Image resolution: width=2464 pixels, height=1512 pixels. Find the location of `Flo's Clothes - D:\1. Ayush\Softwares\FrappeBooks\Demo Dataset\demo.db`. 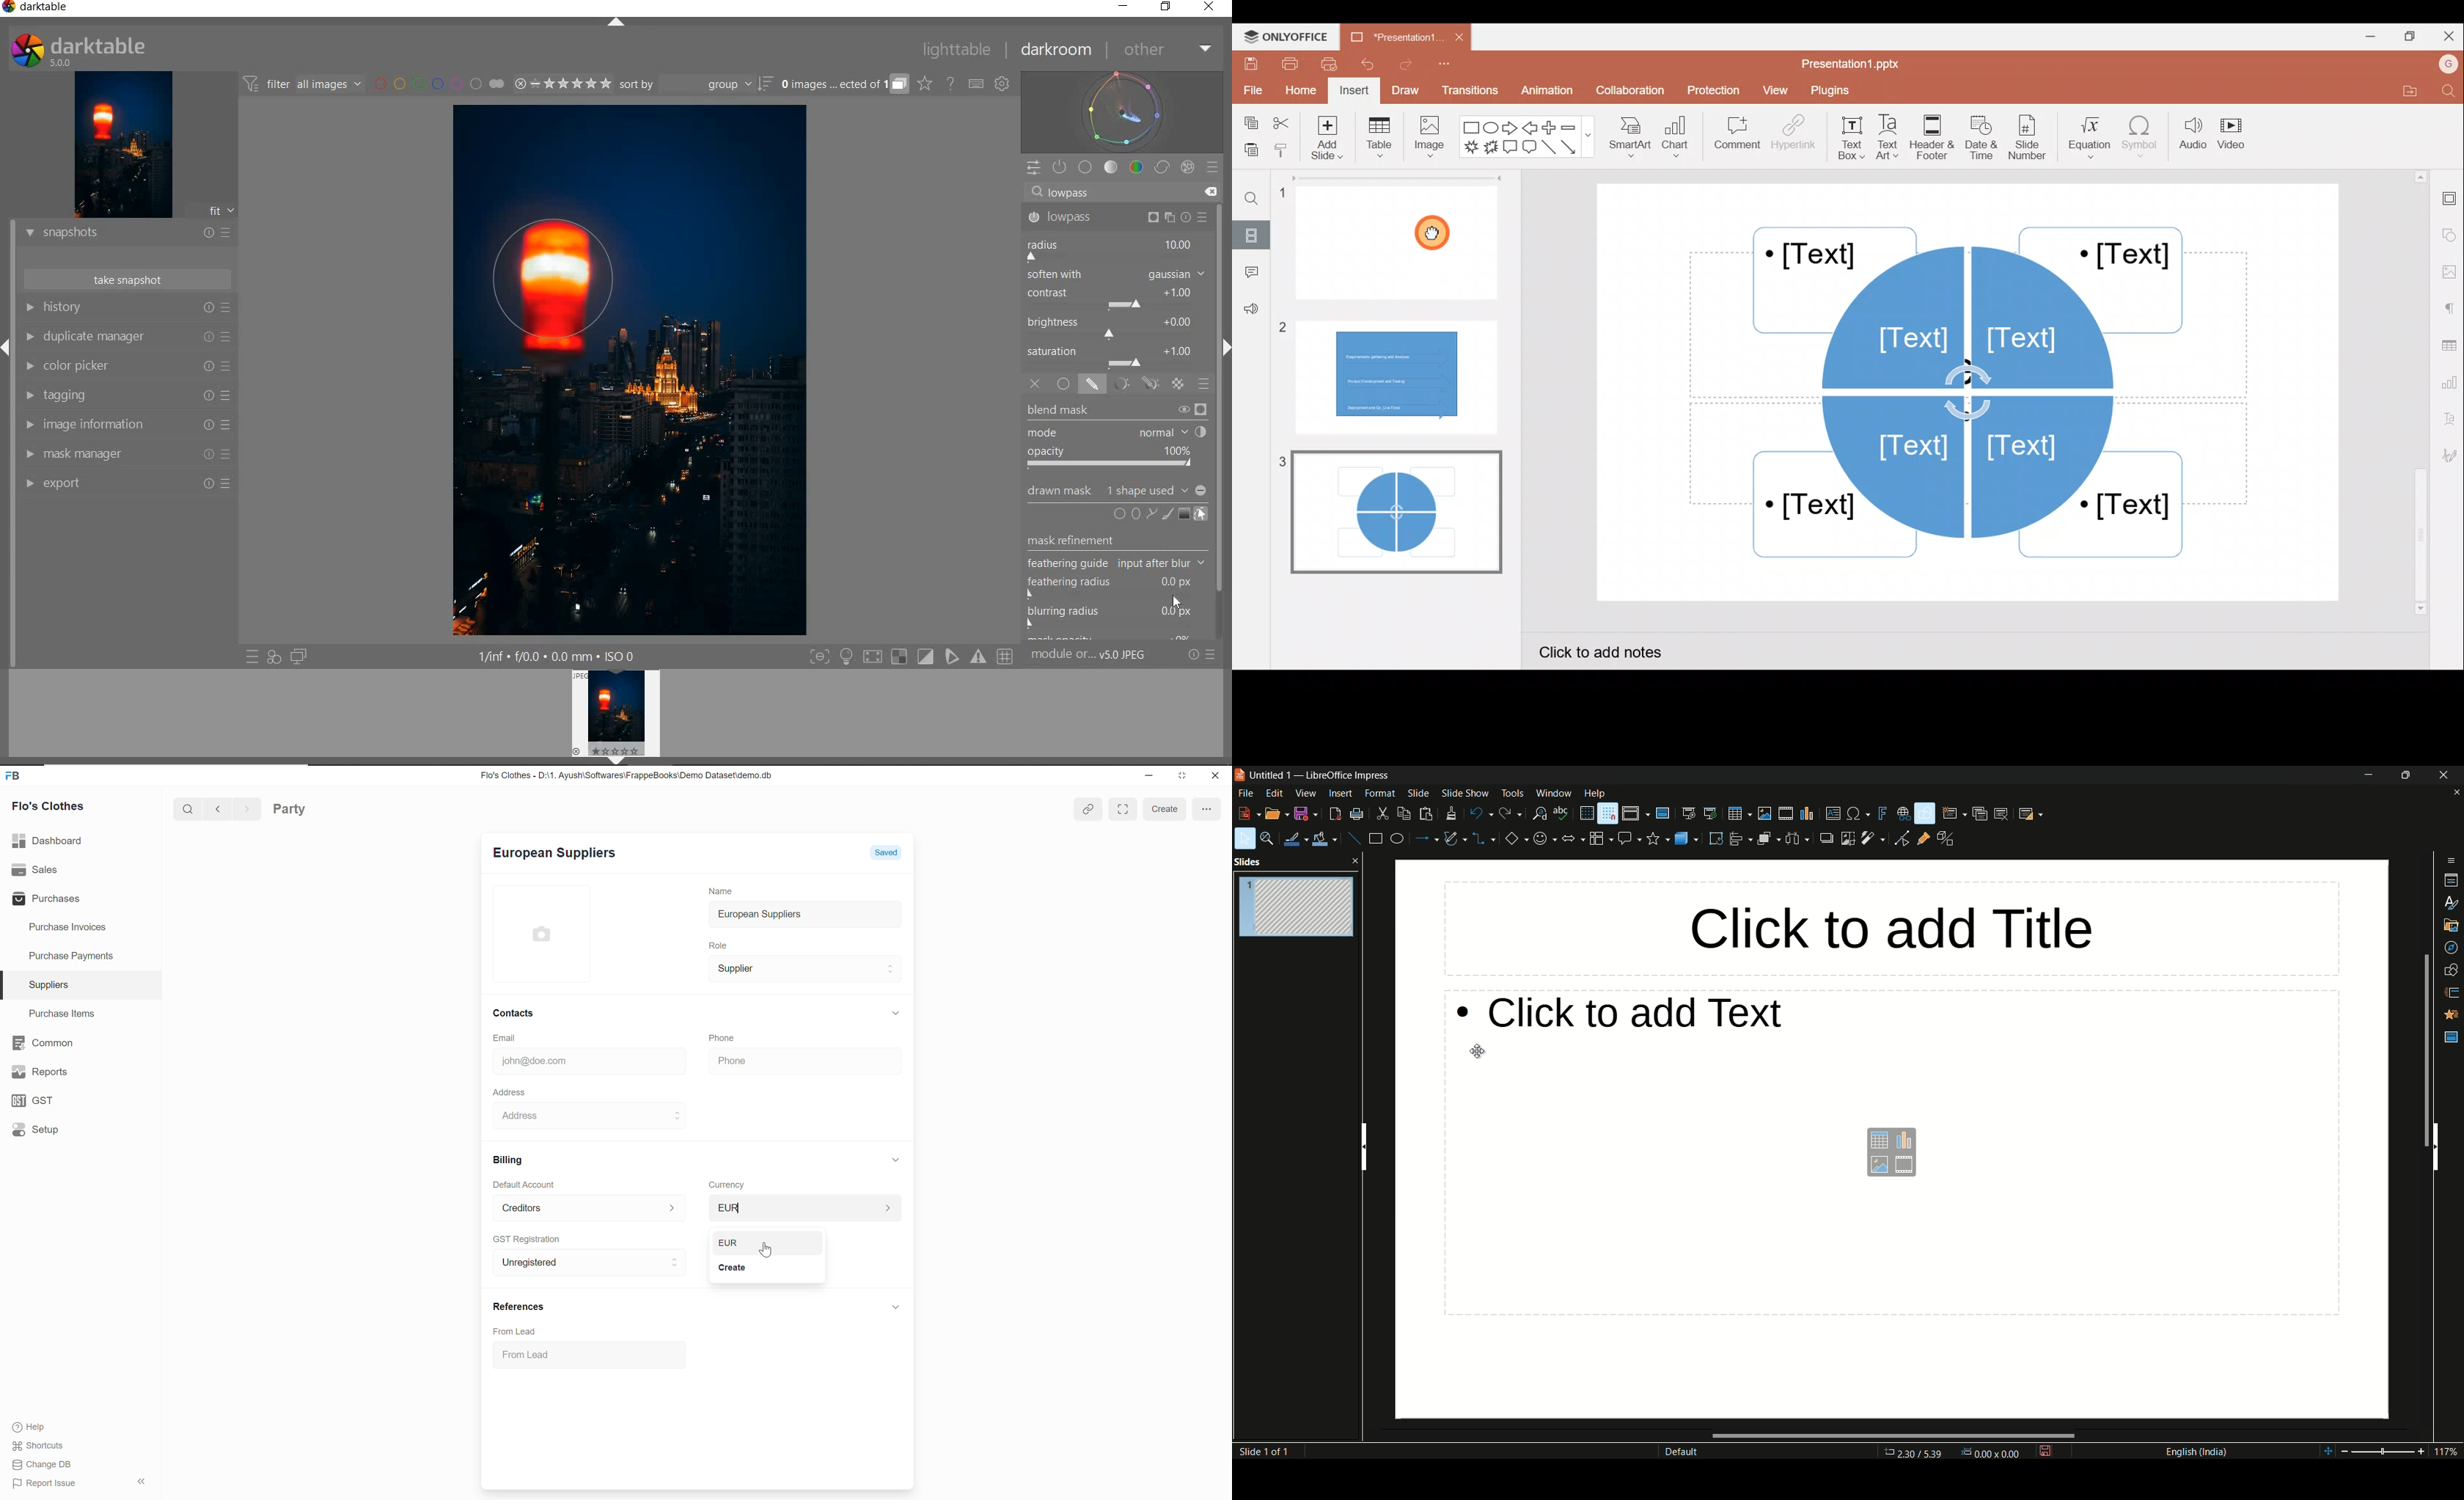

Flo's Clothes - D:\1. Ayush\Softwares\FrappeBooks\Demo Dataset\demo.db is located at coordinates (616, 773).